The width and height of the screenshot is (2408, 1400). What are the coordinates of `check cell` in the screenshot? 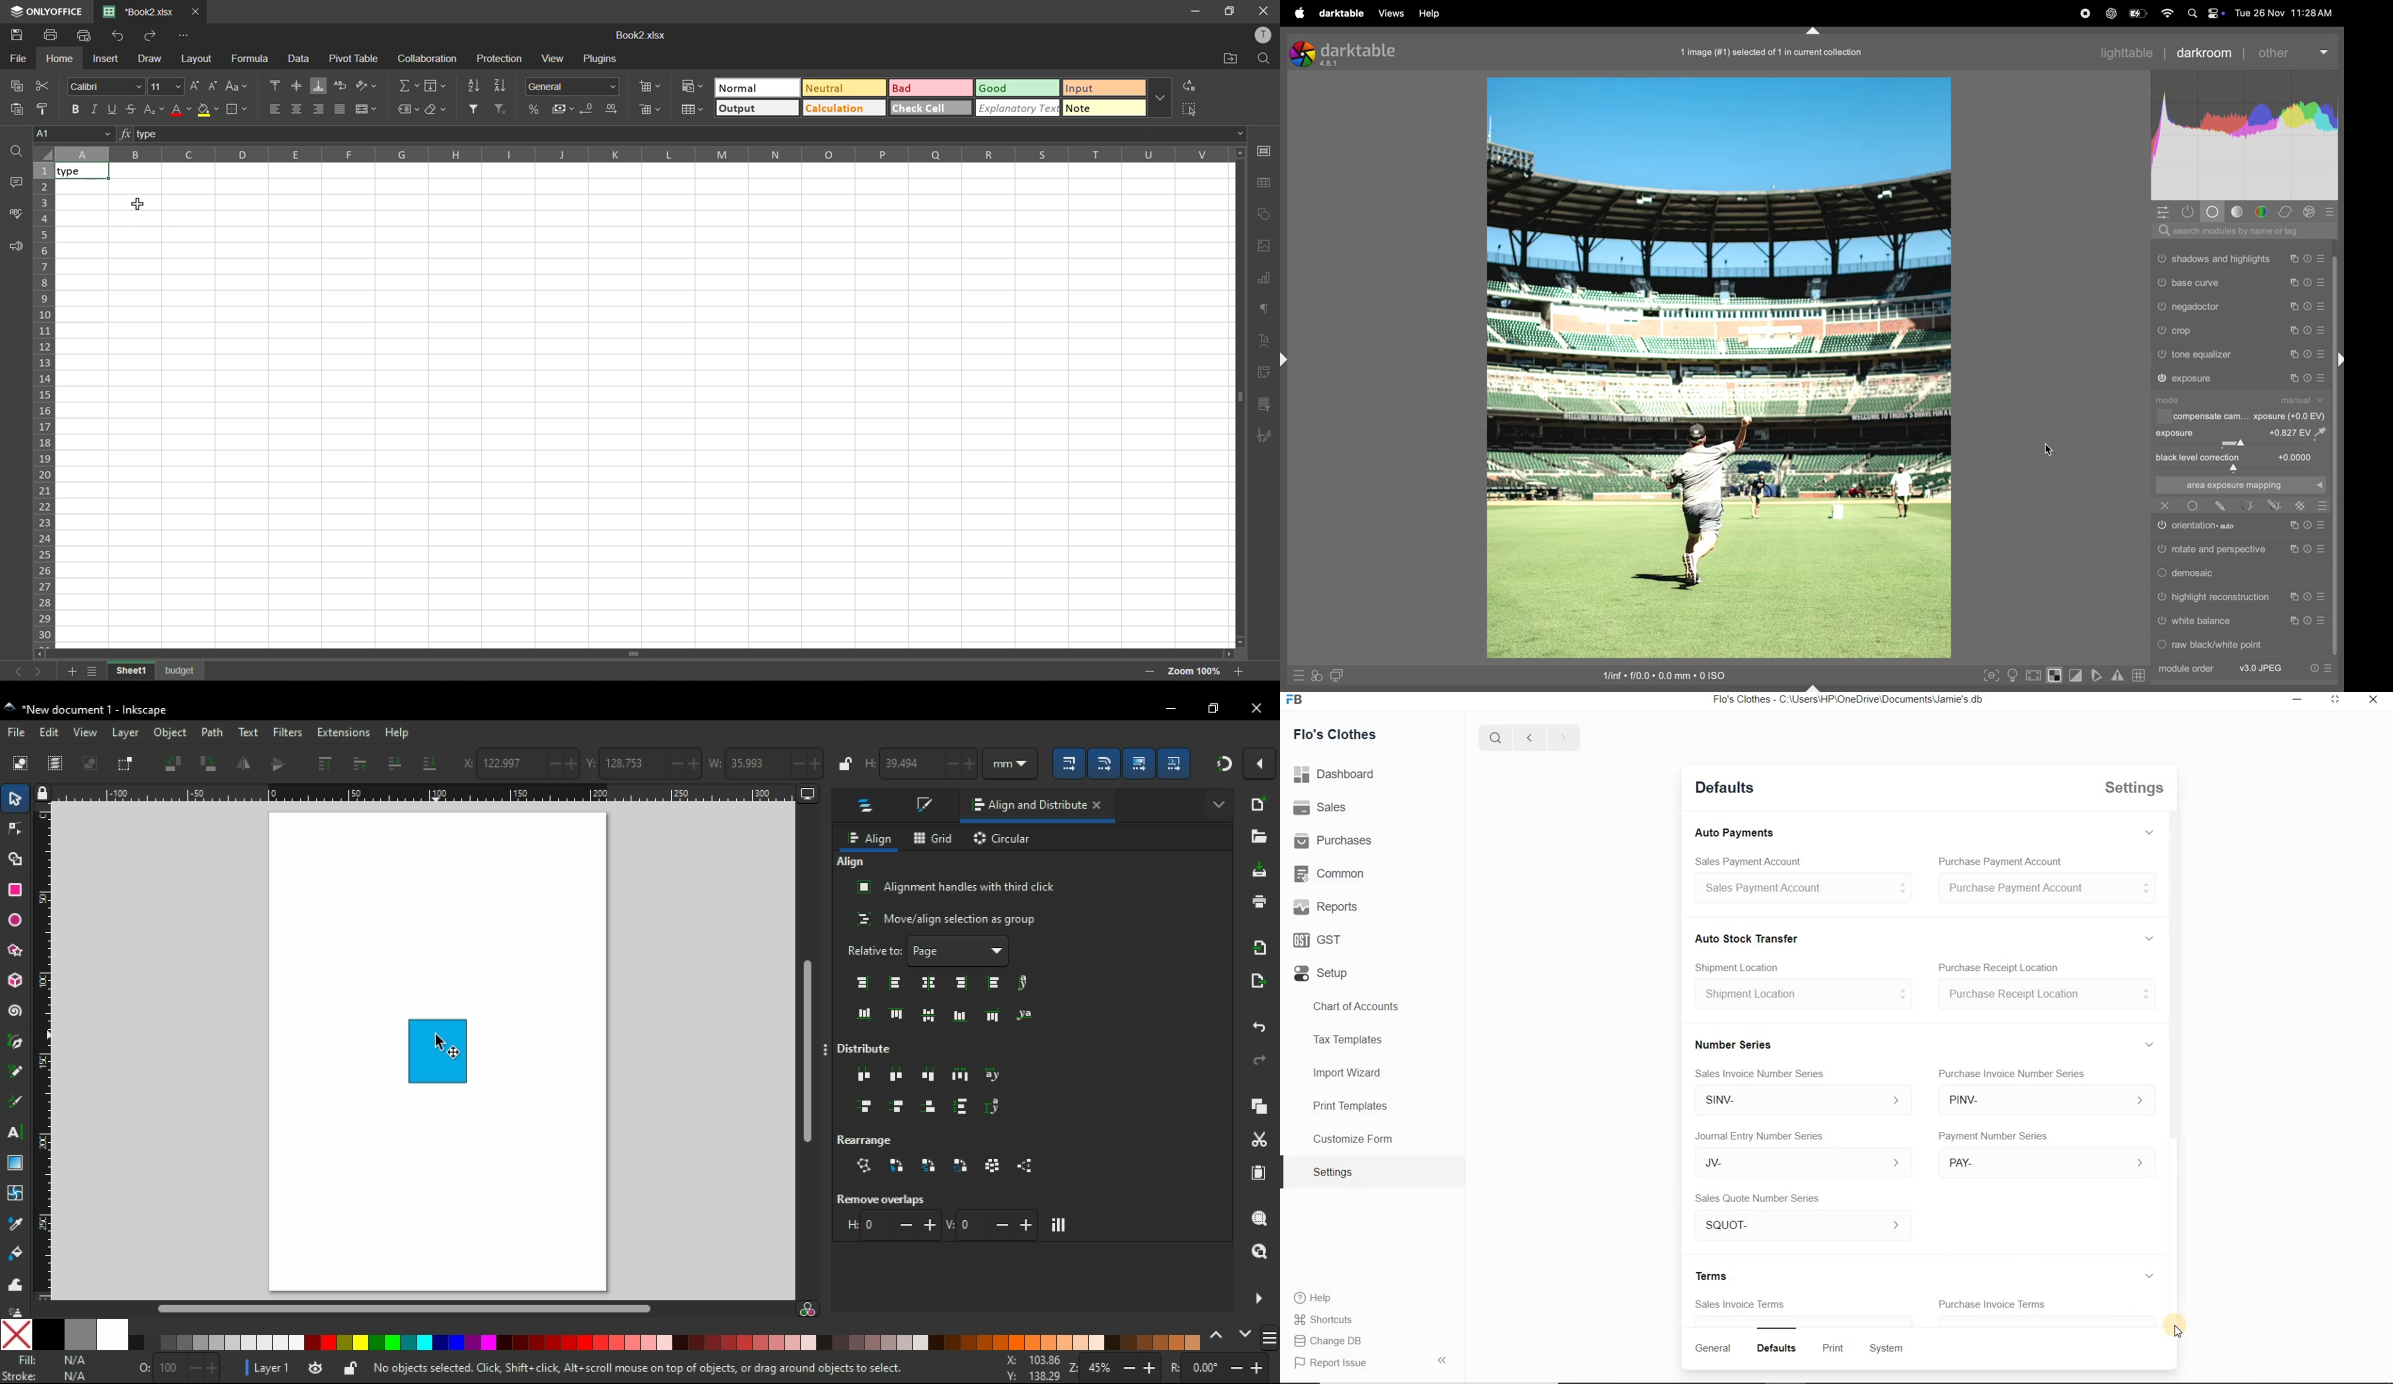 It's located at (931, 109).